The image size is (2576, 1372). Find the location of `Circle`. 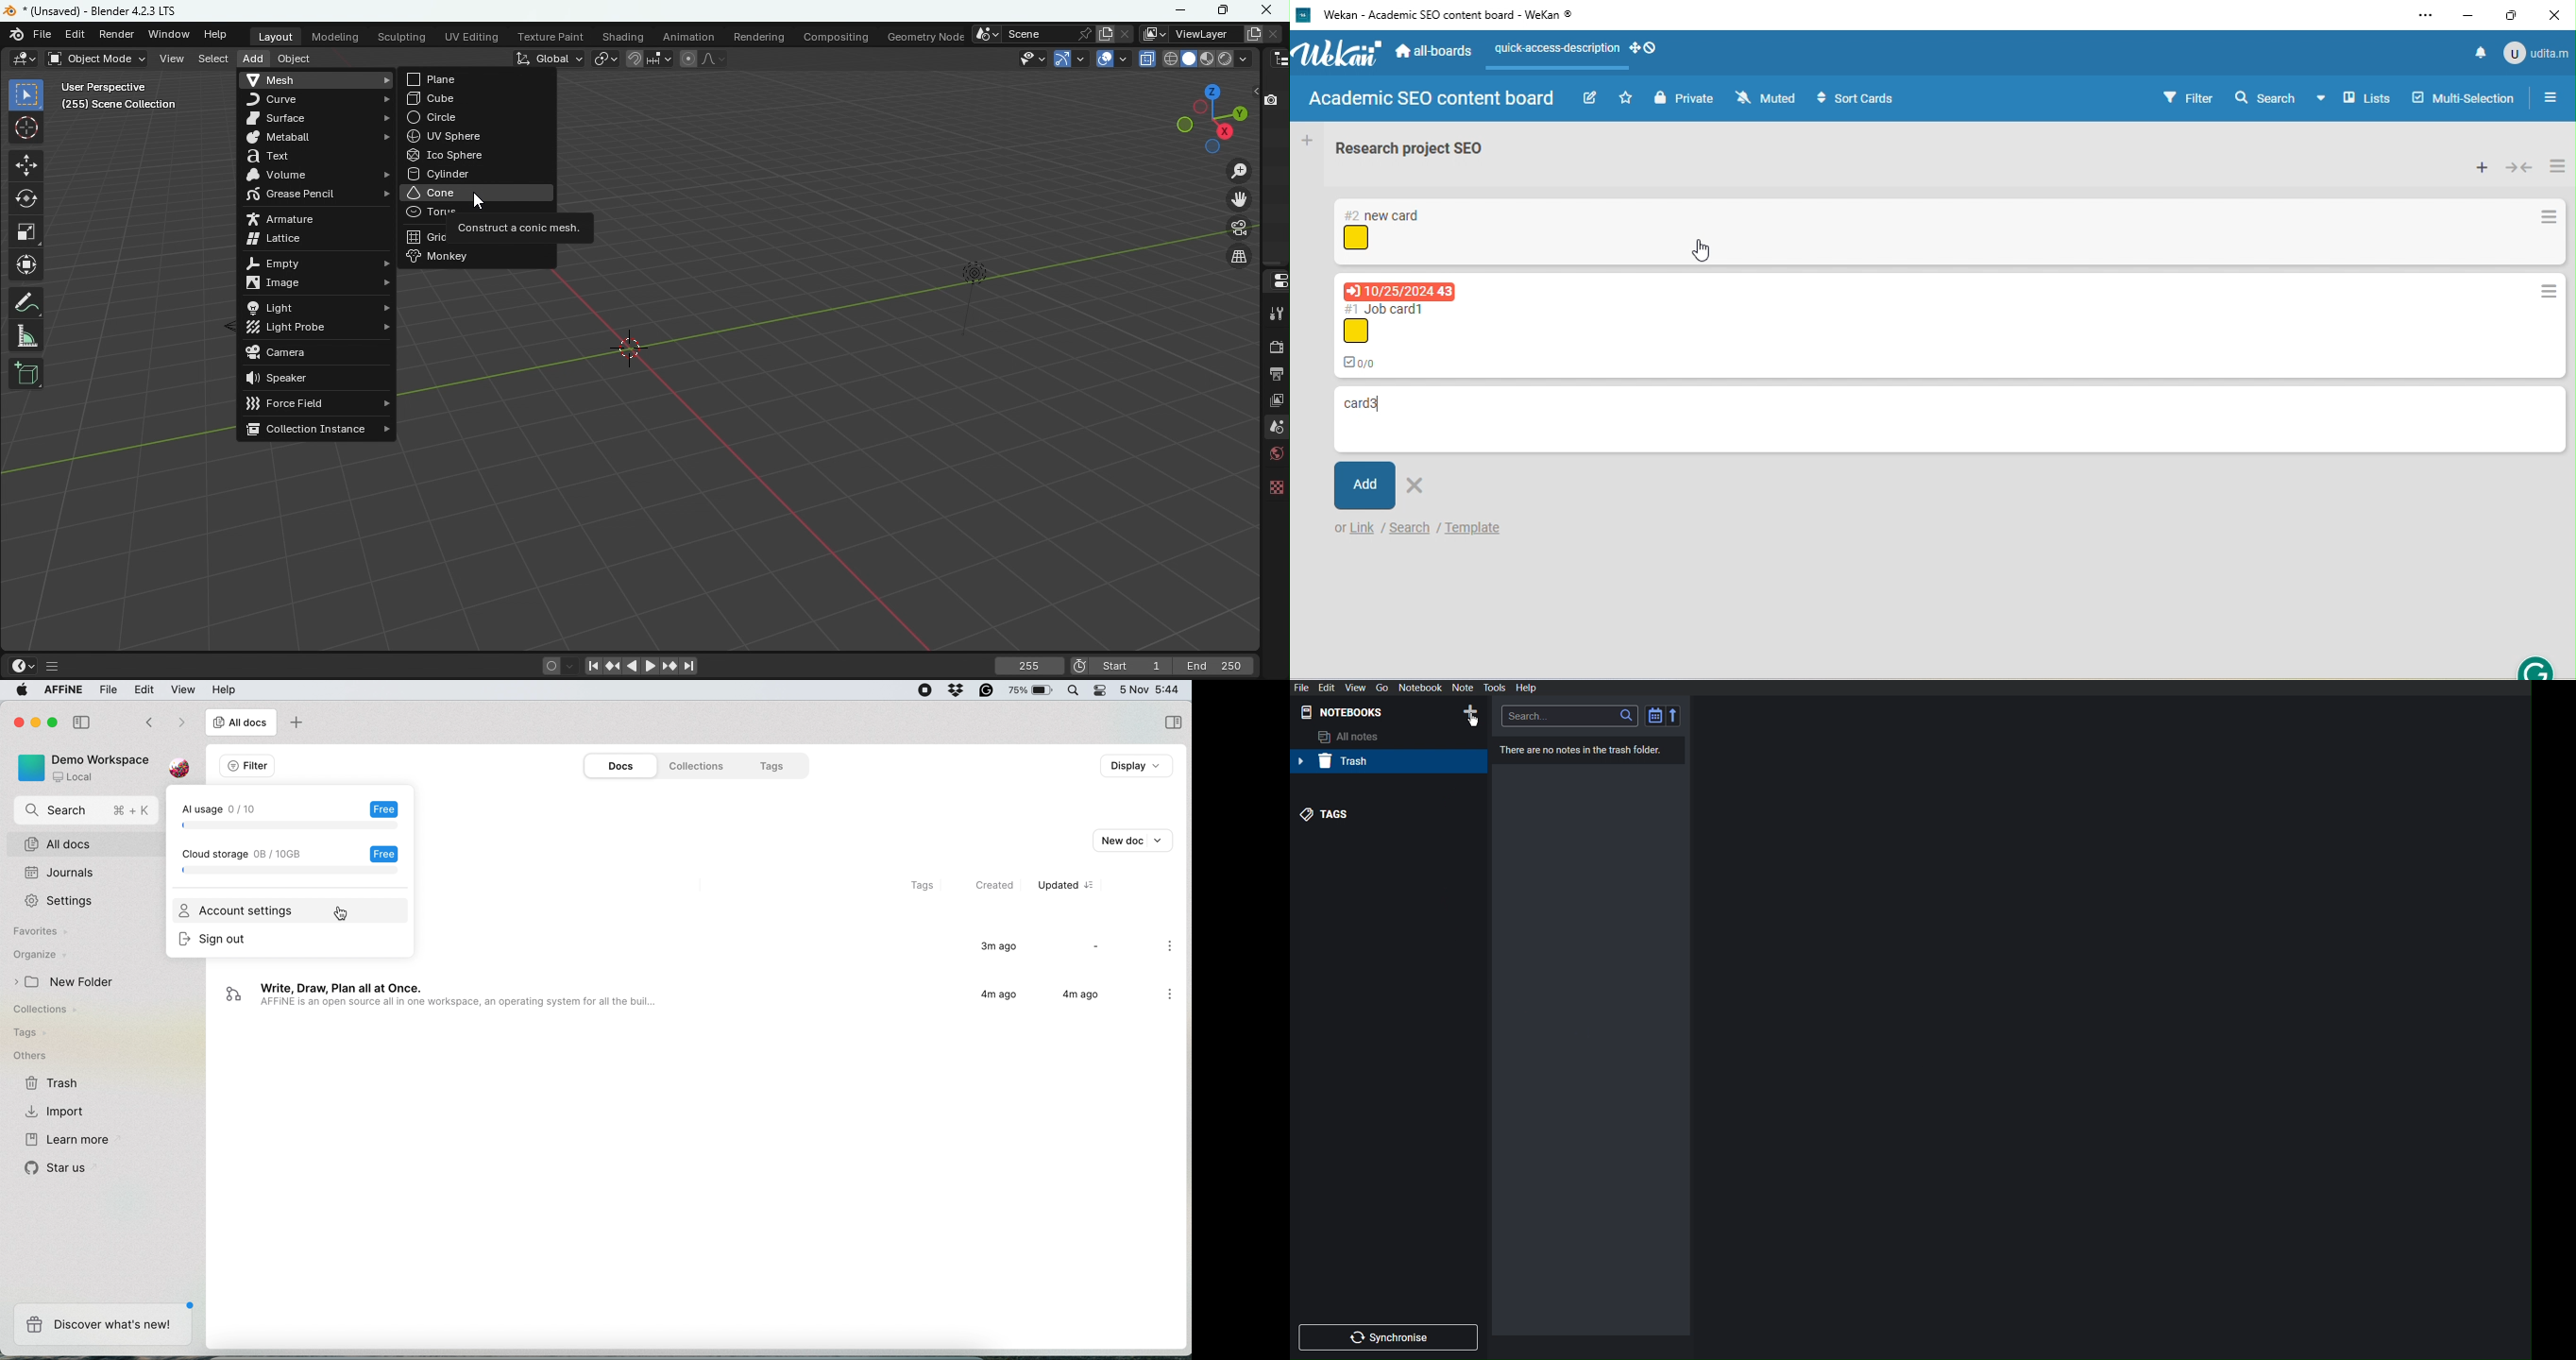

Circle is located at coordinates (478, 117).